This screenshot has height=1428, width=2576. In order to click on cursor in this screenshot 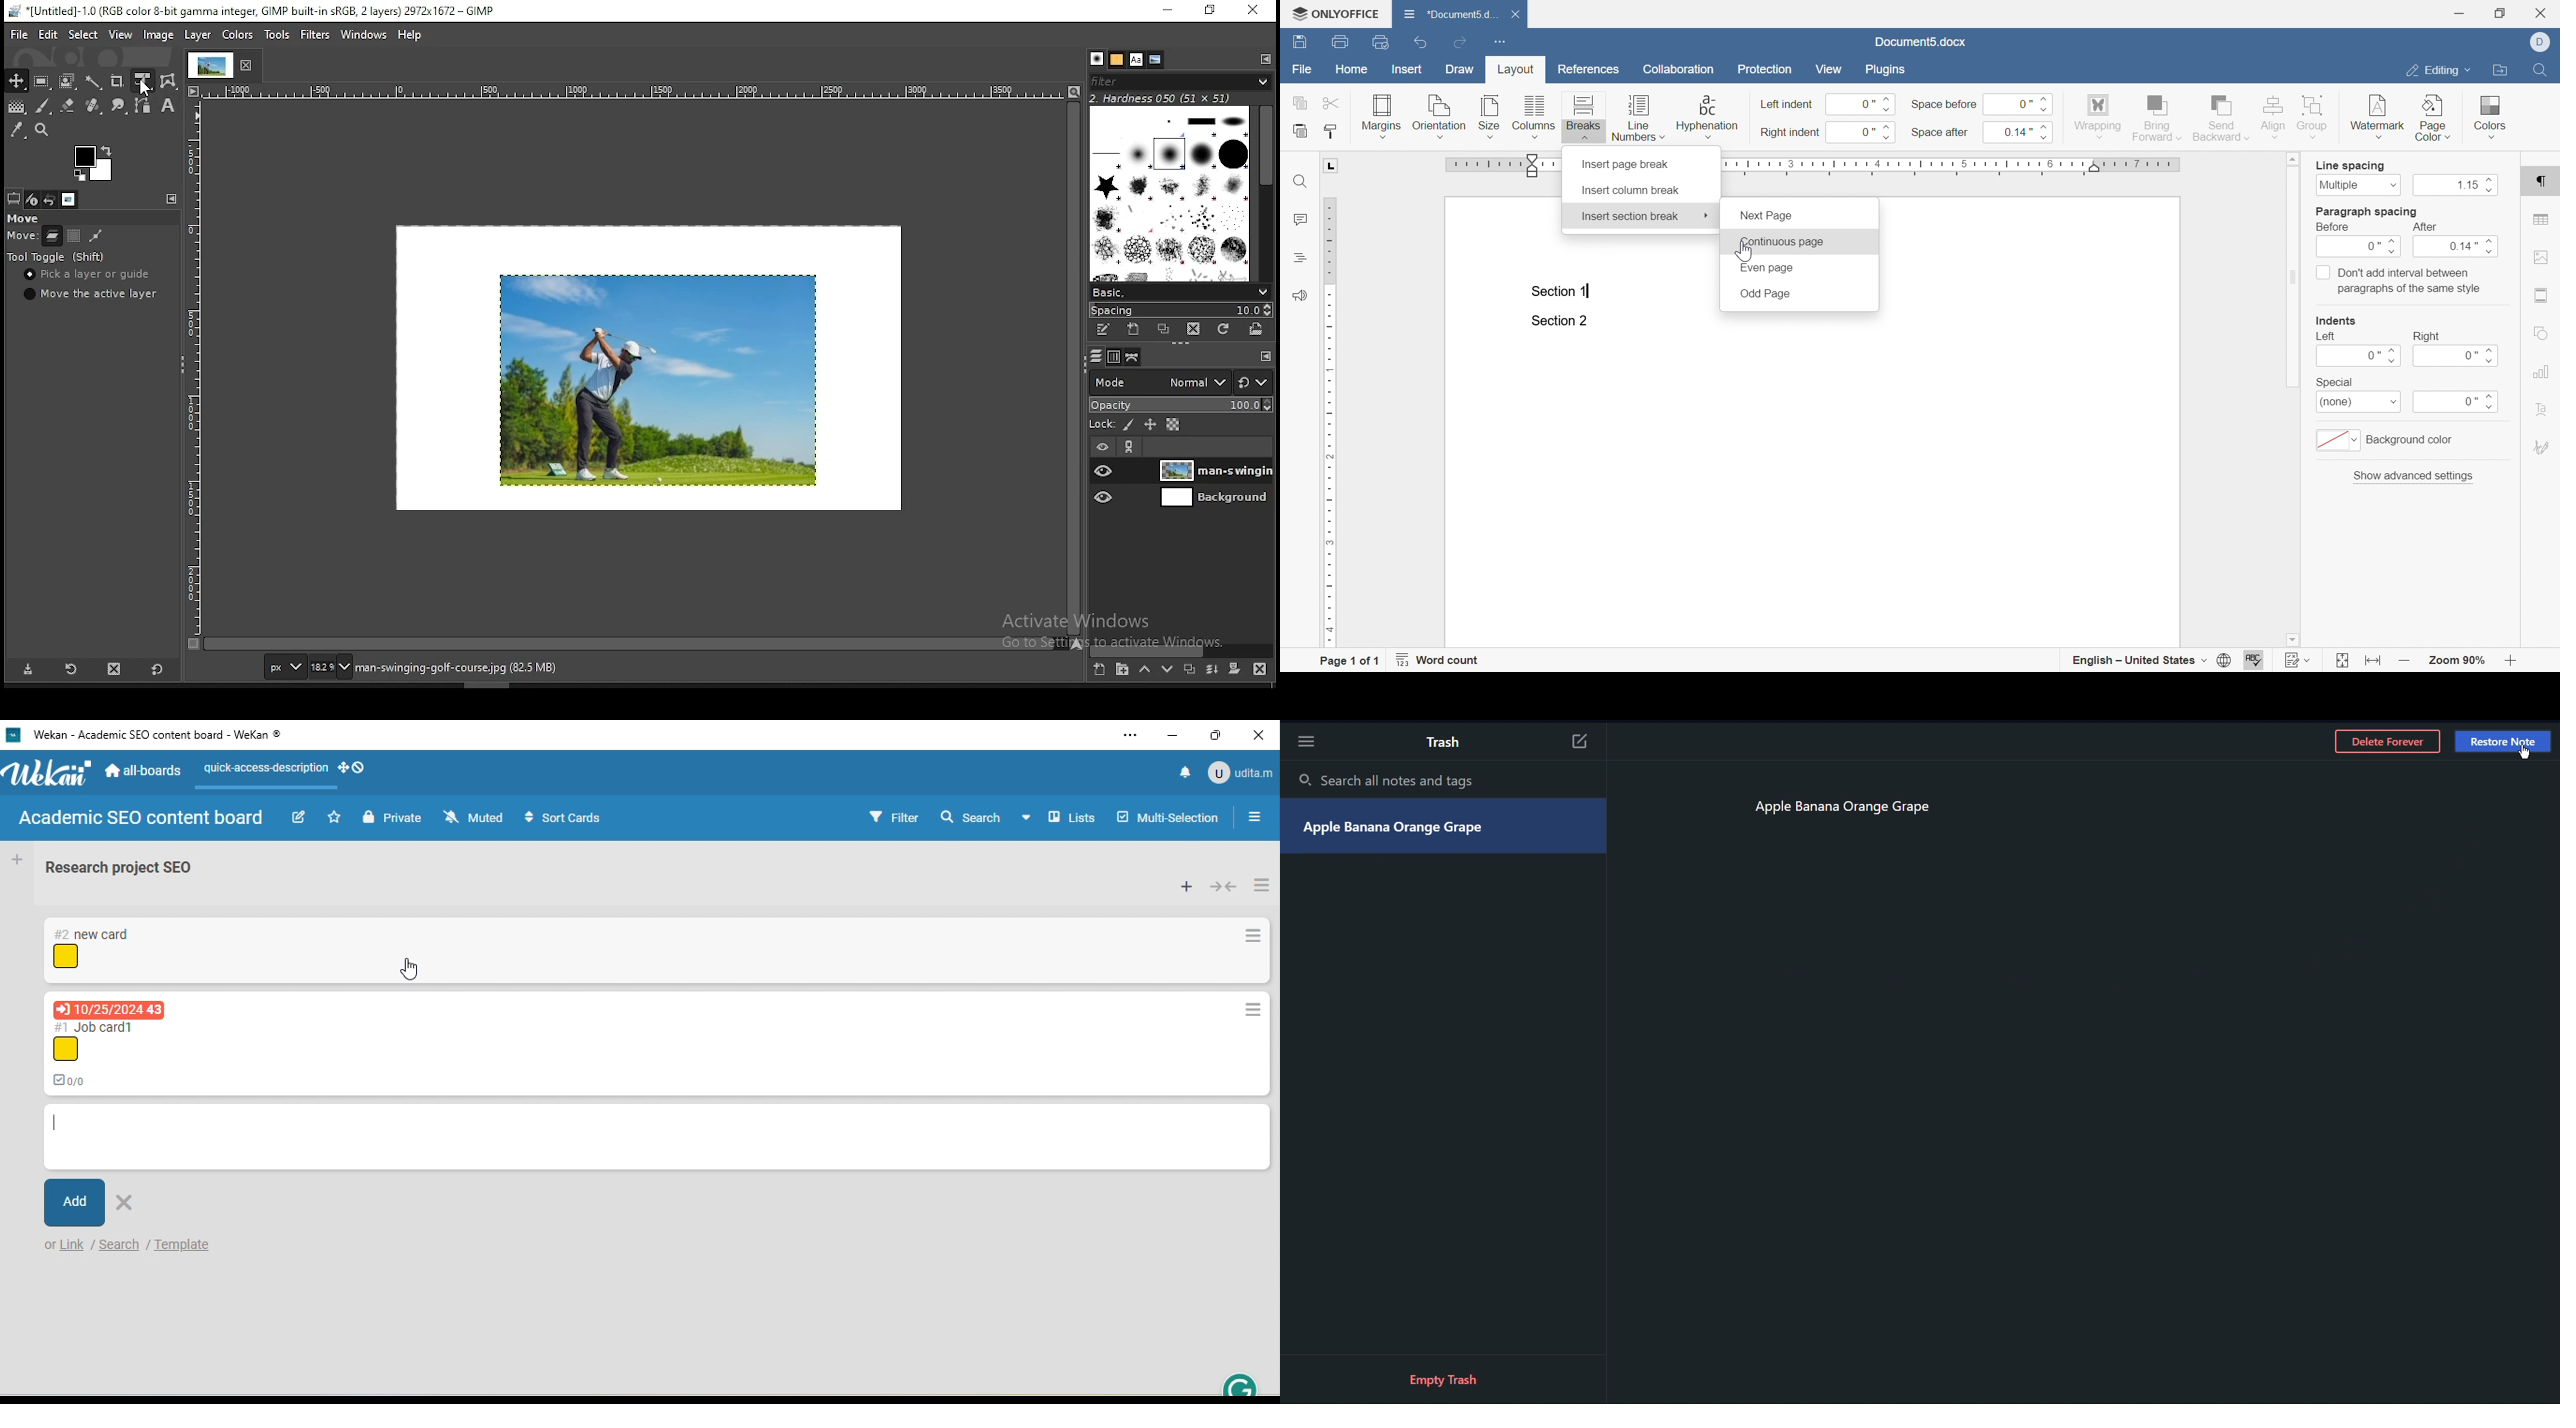, I will do `click(1707, 215)`.